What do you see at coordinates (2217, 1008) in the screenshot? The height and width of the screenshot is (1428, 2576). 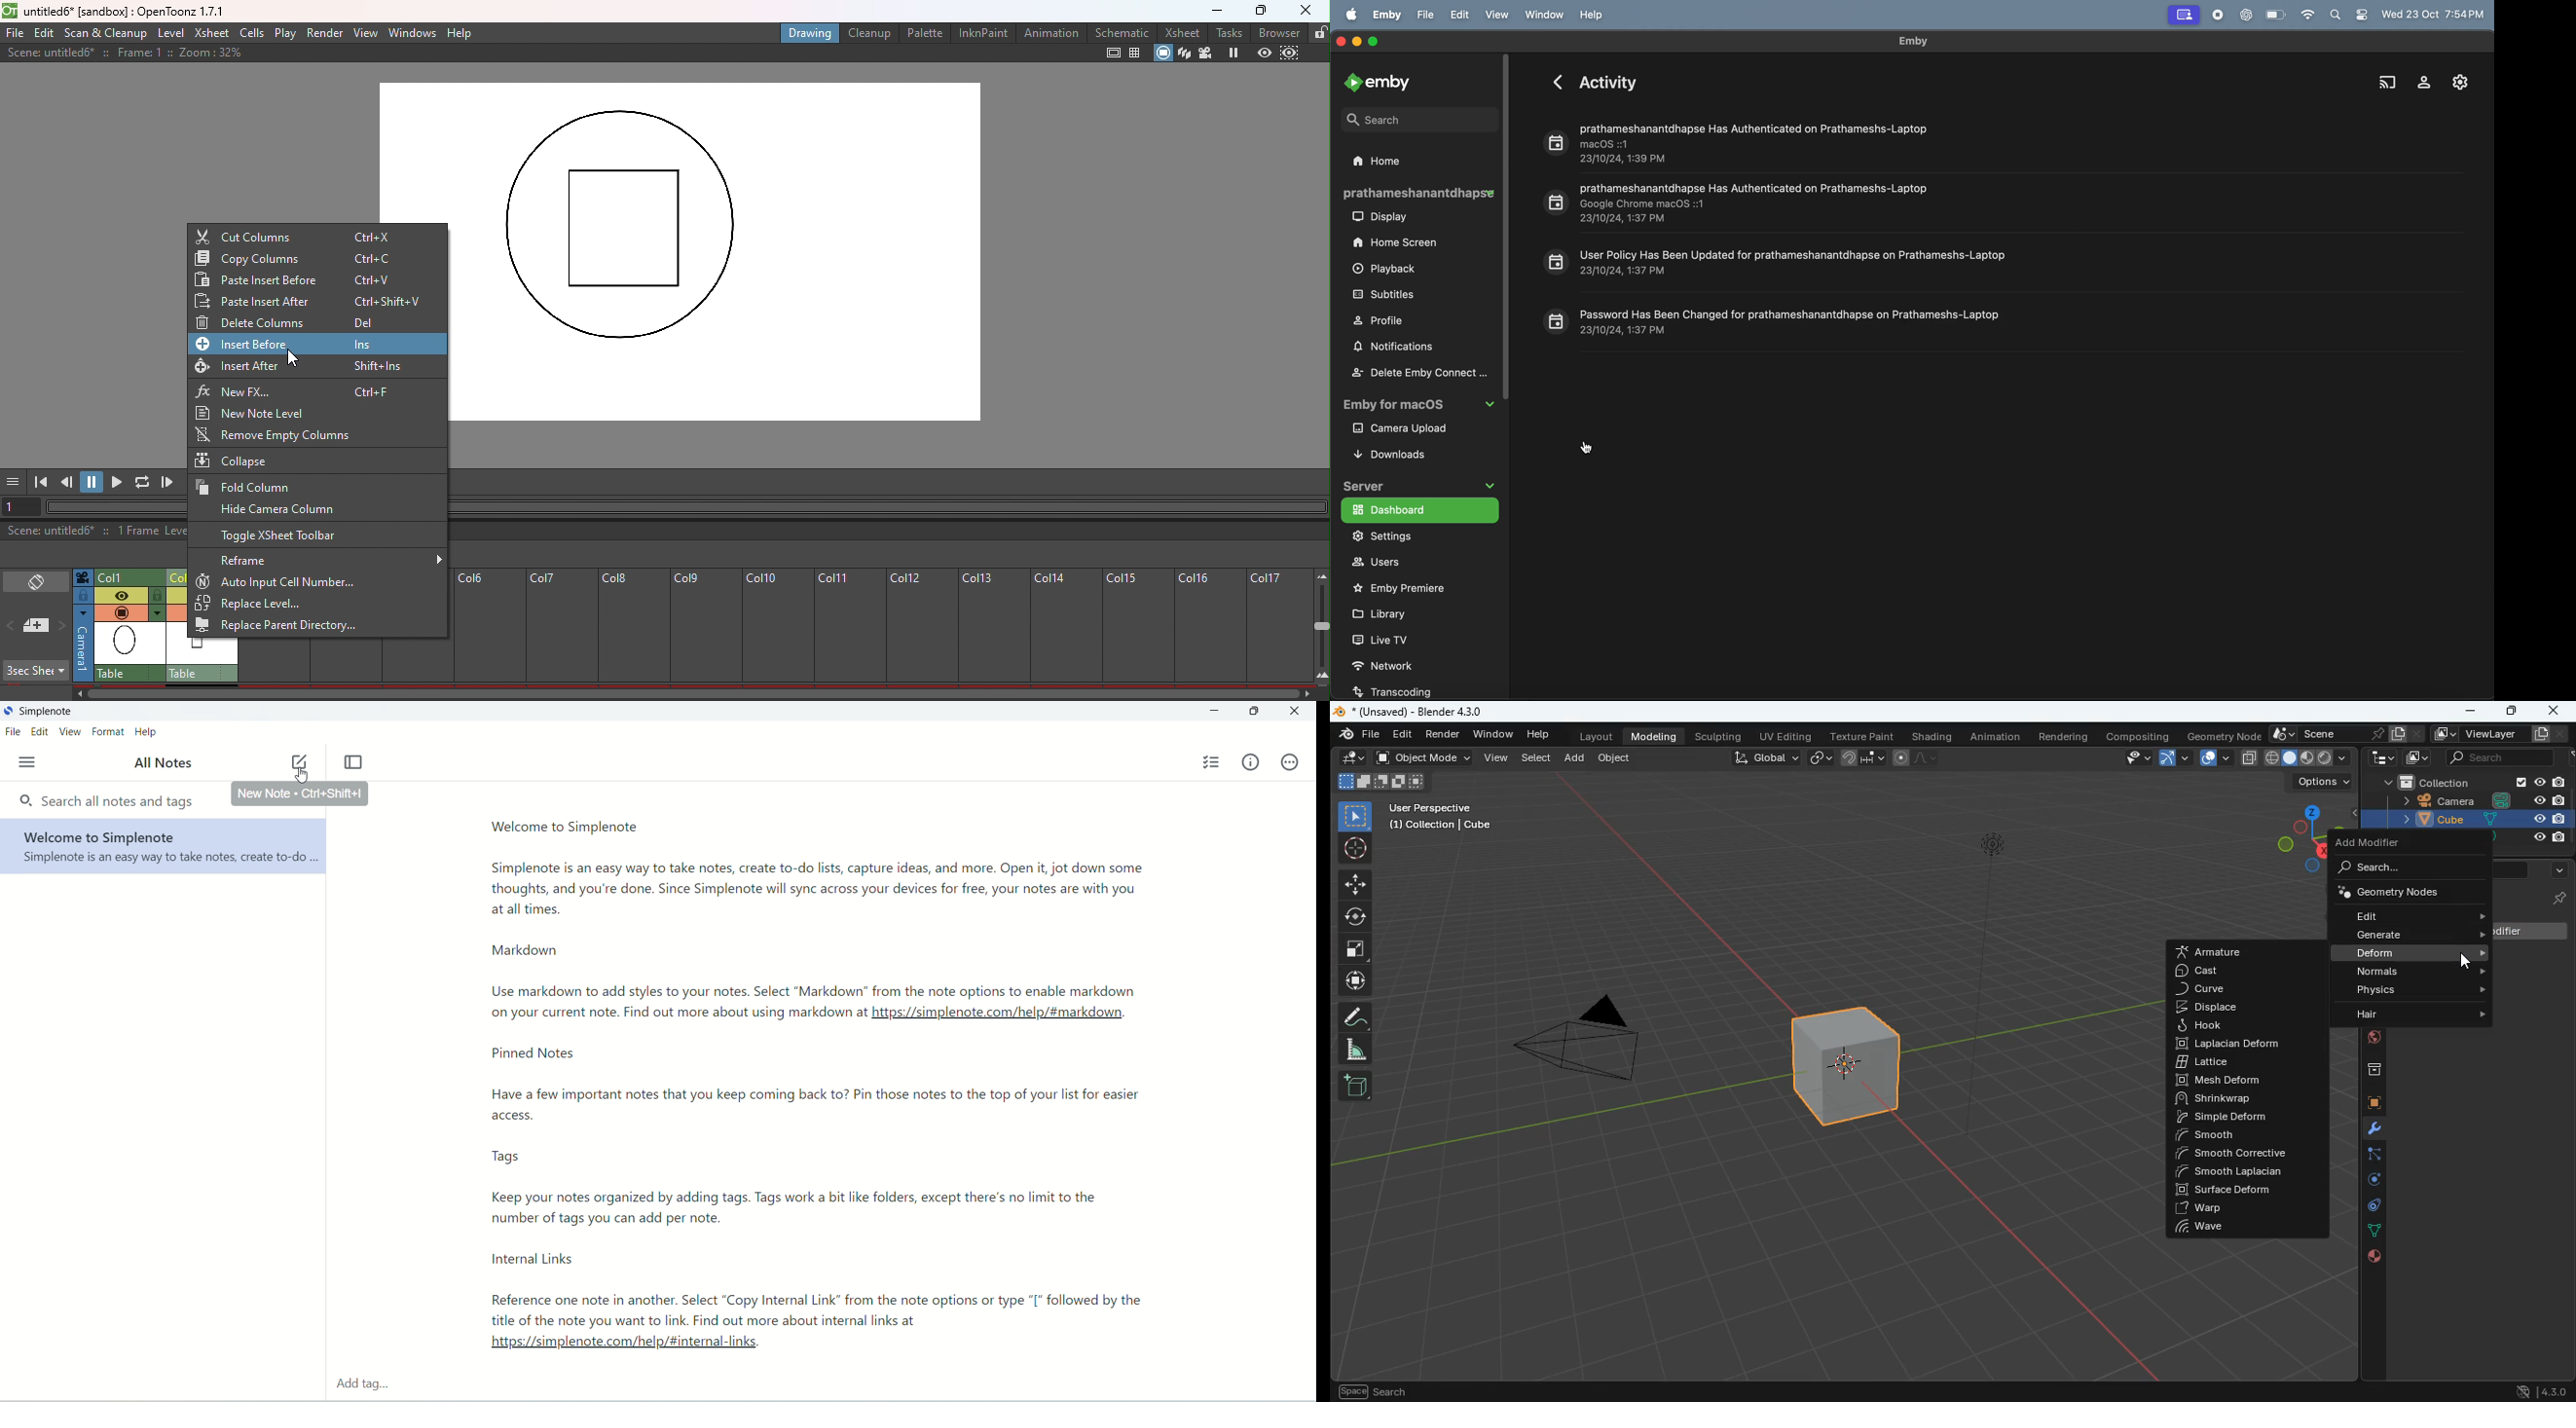 I see `displace` at bounding box center [2217, 1008].